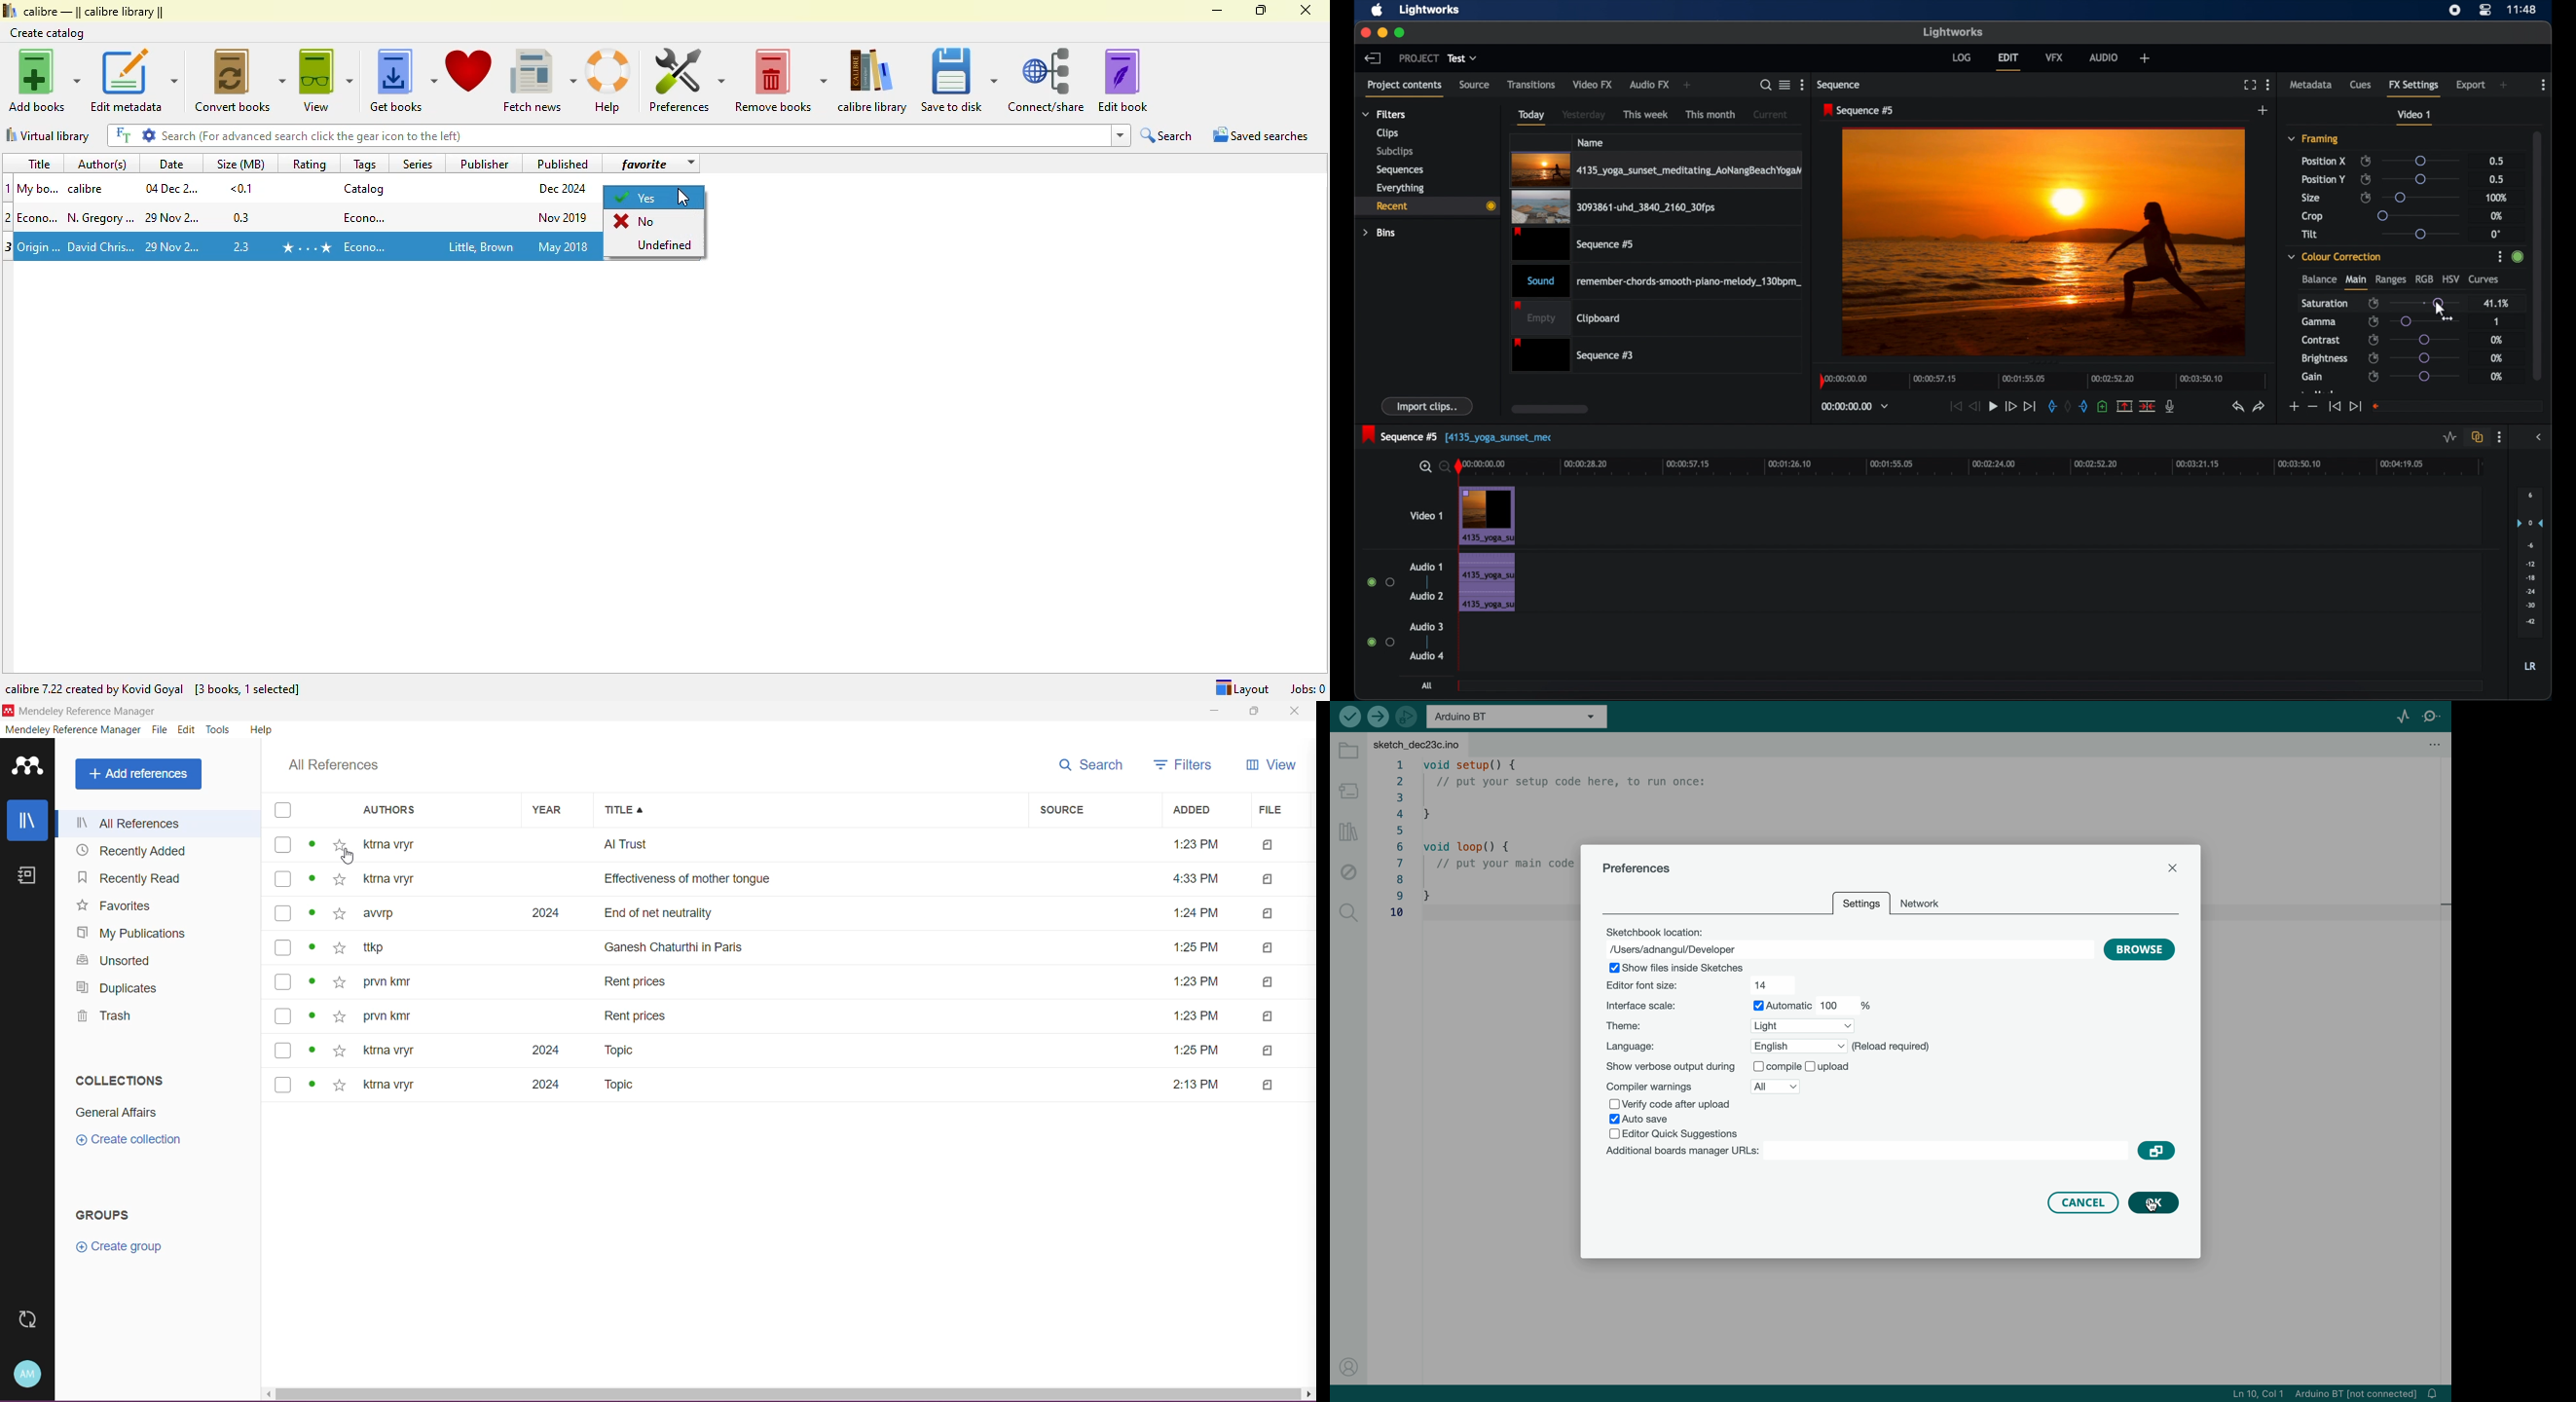 The image size is (2576, 1428). I want to click on cues, so click(2361, 85).